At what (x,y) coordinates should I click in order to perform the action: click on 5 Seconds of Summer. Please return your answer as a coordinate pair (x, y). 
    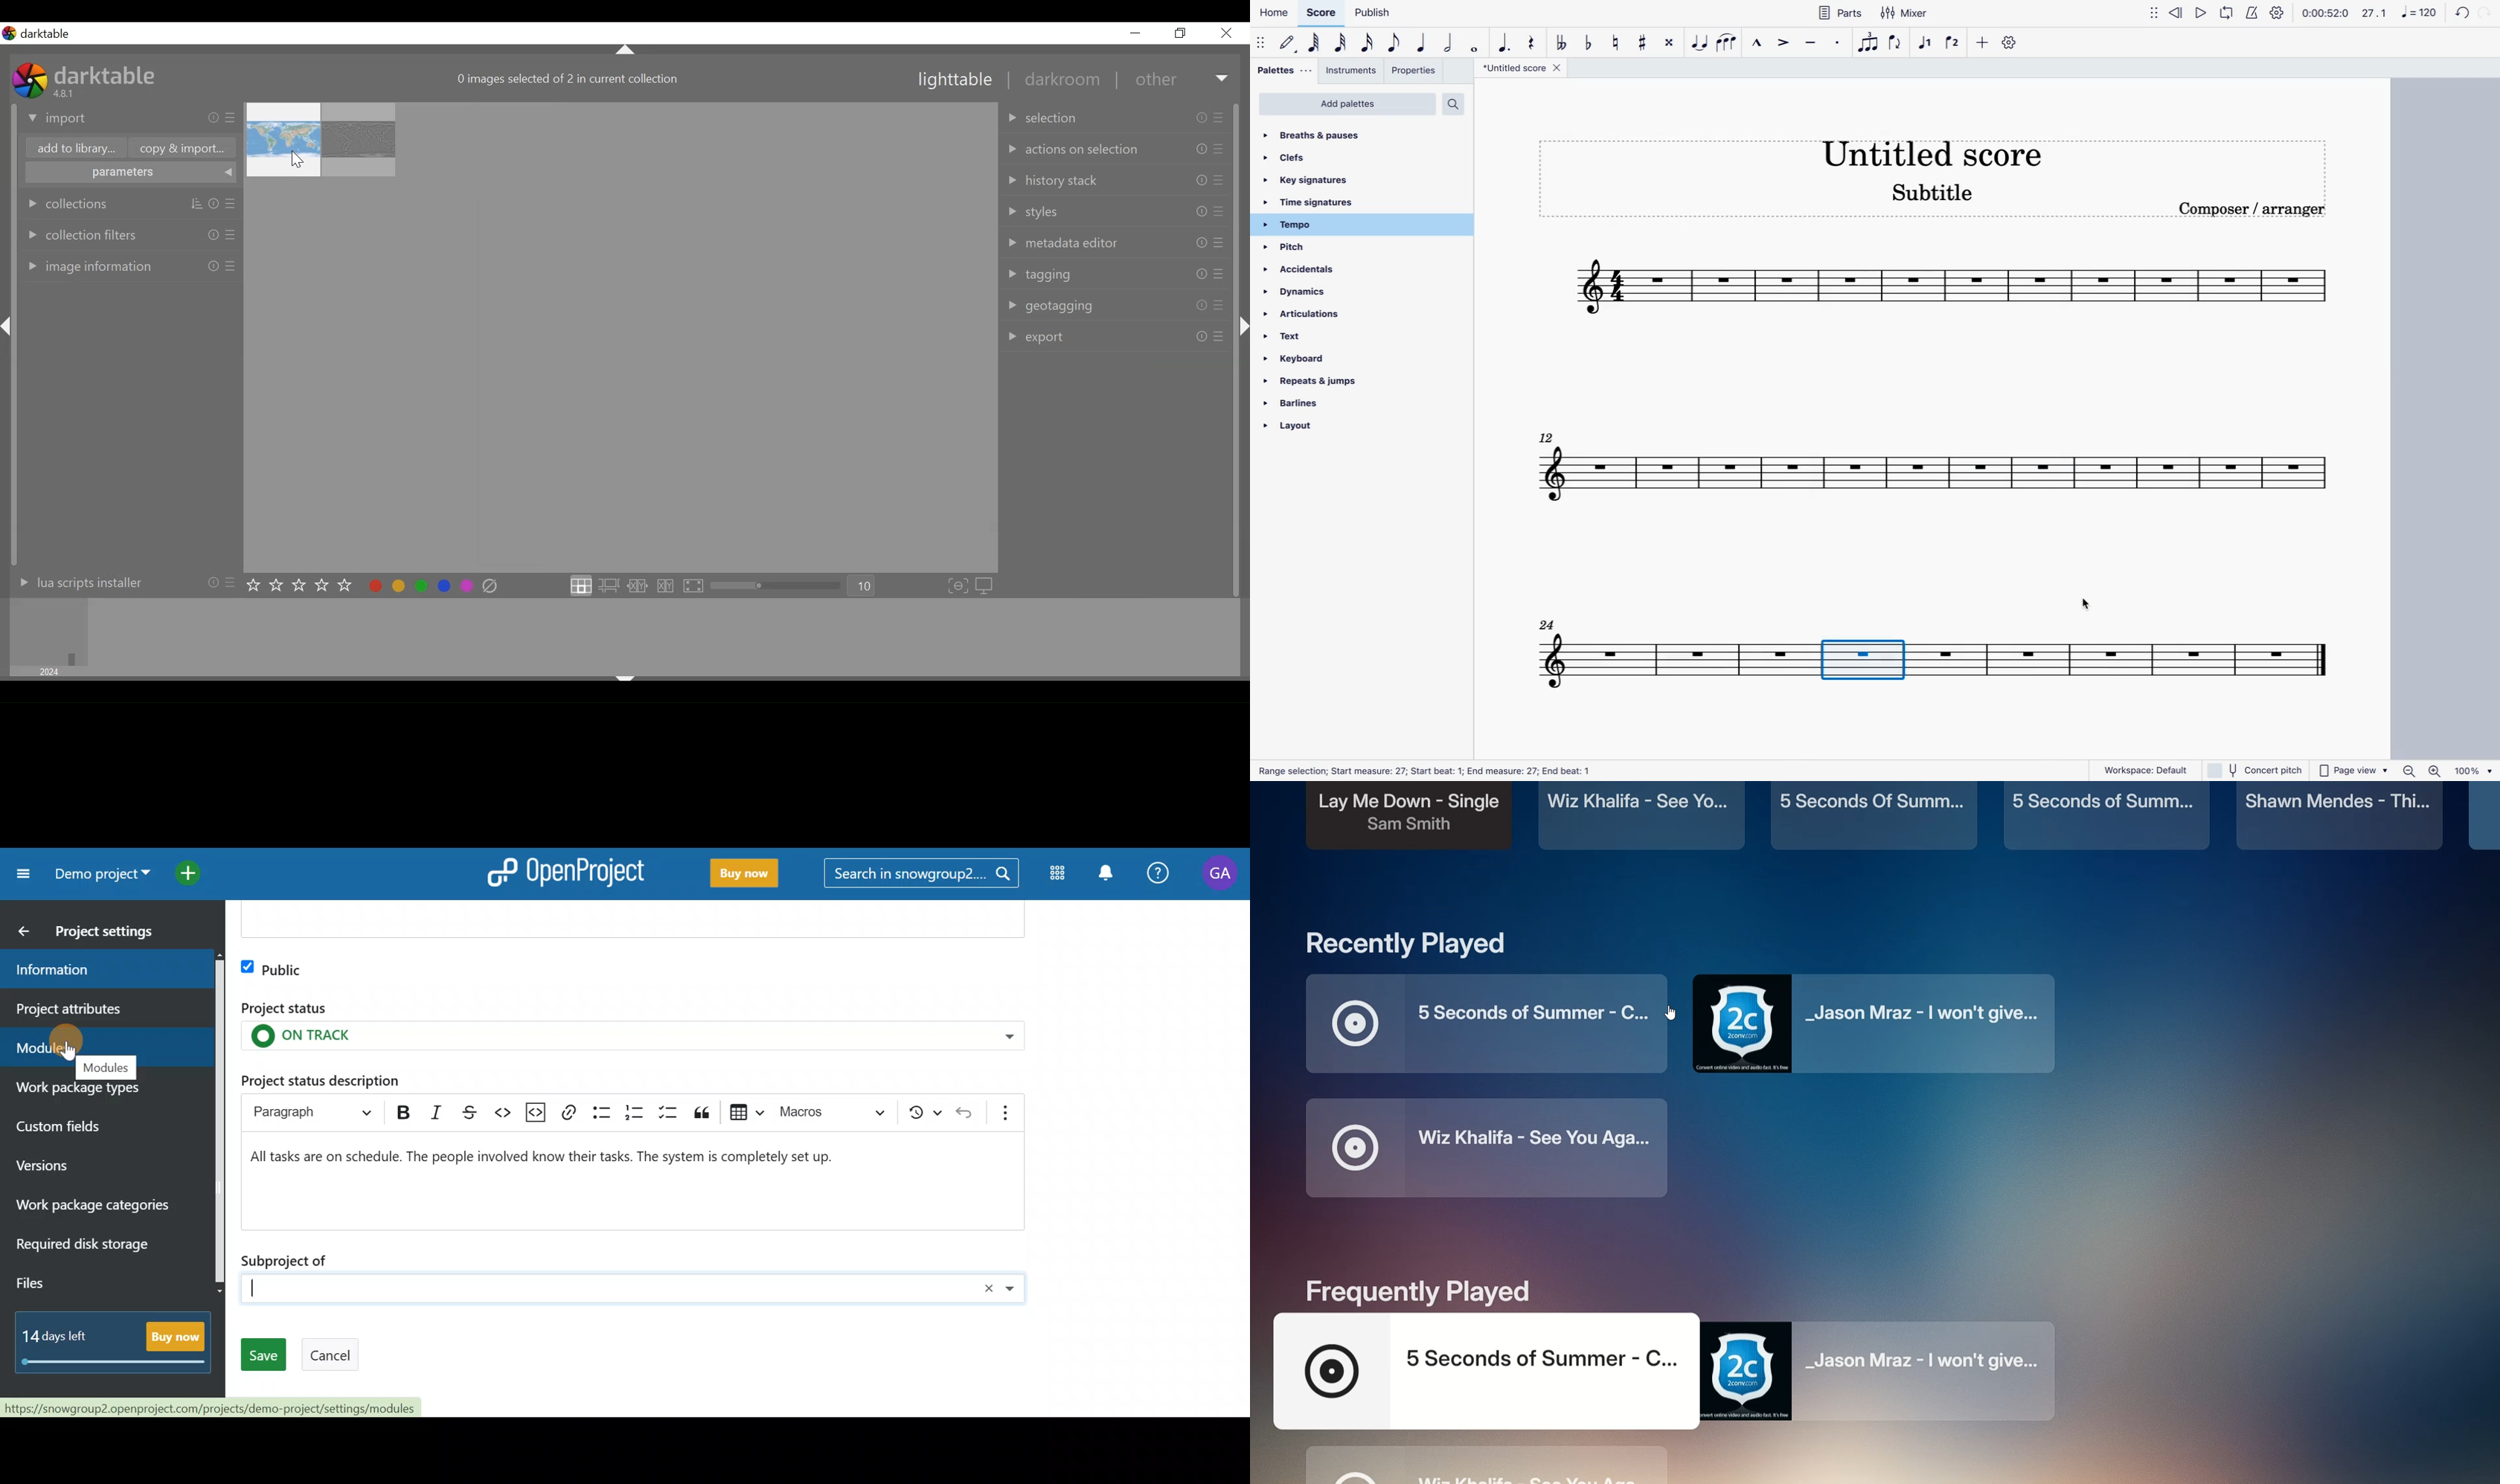
    Looking at the image, I should click on (1486, 1374).